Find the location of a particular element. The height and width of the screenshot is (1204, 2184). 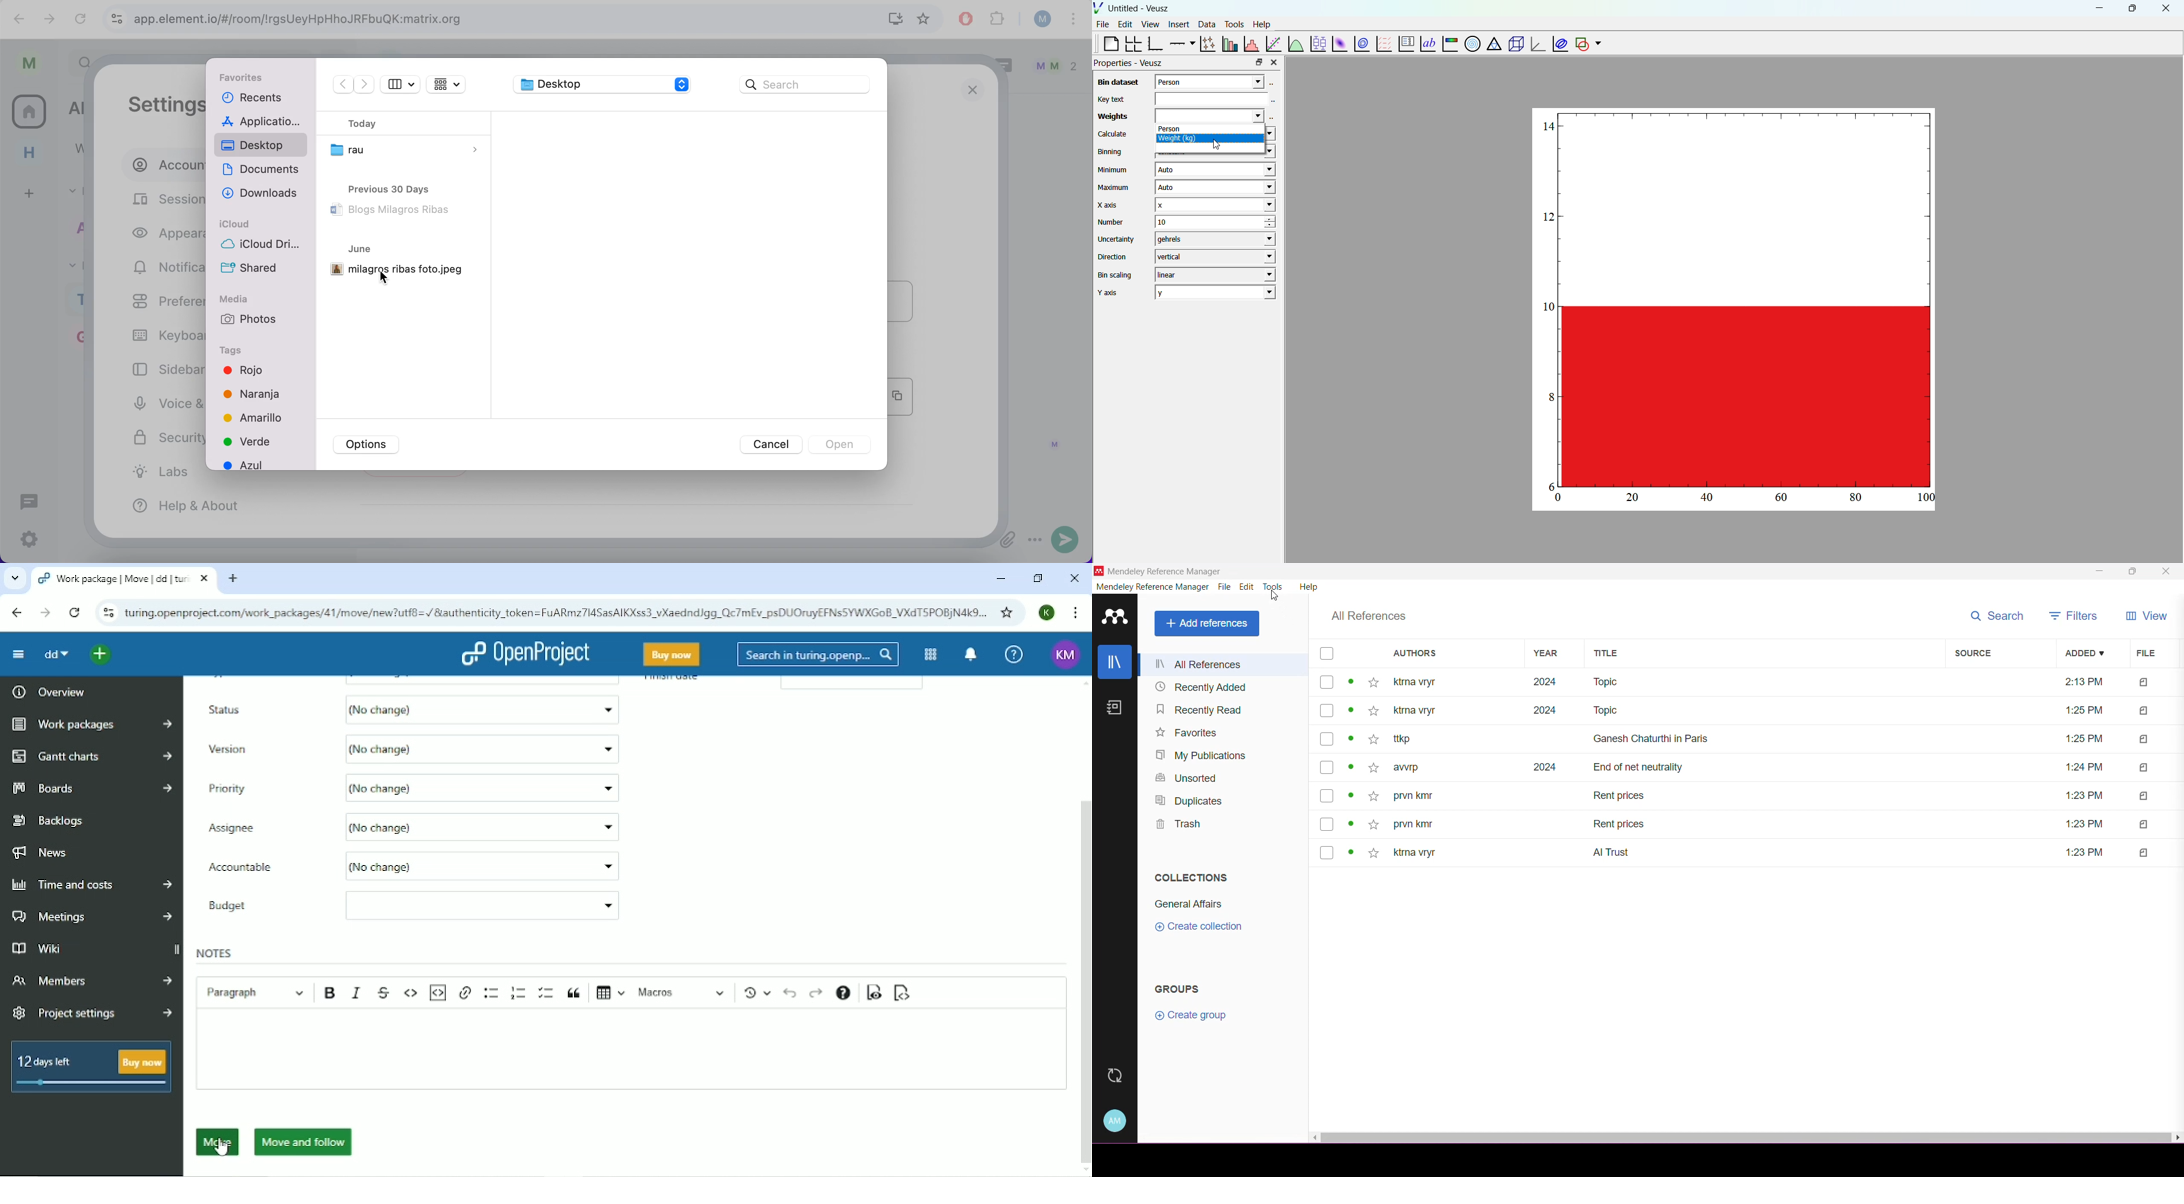

View site information is located at coordinates (107, 613).